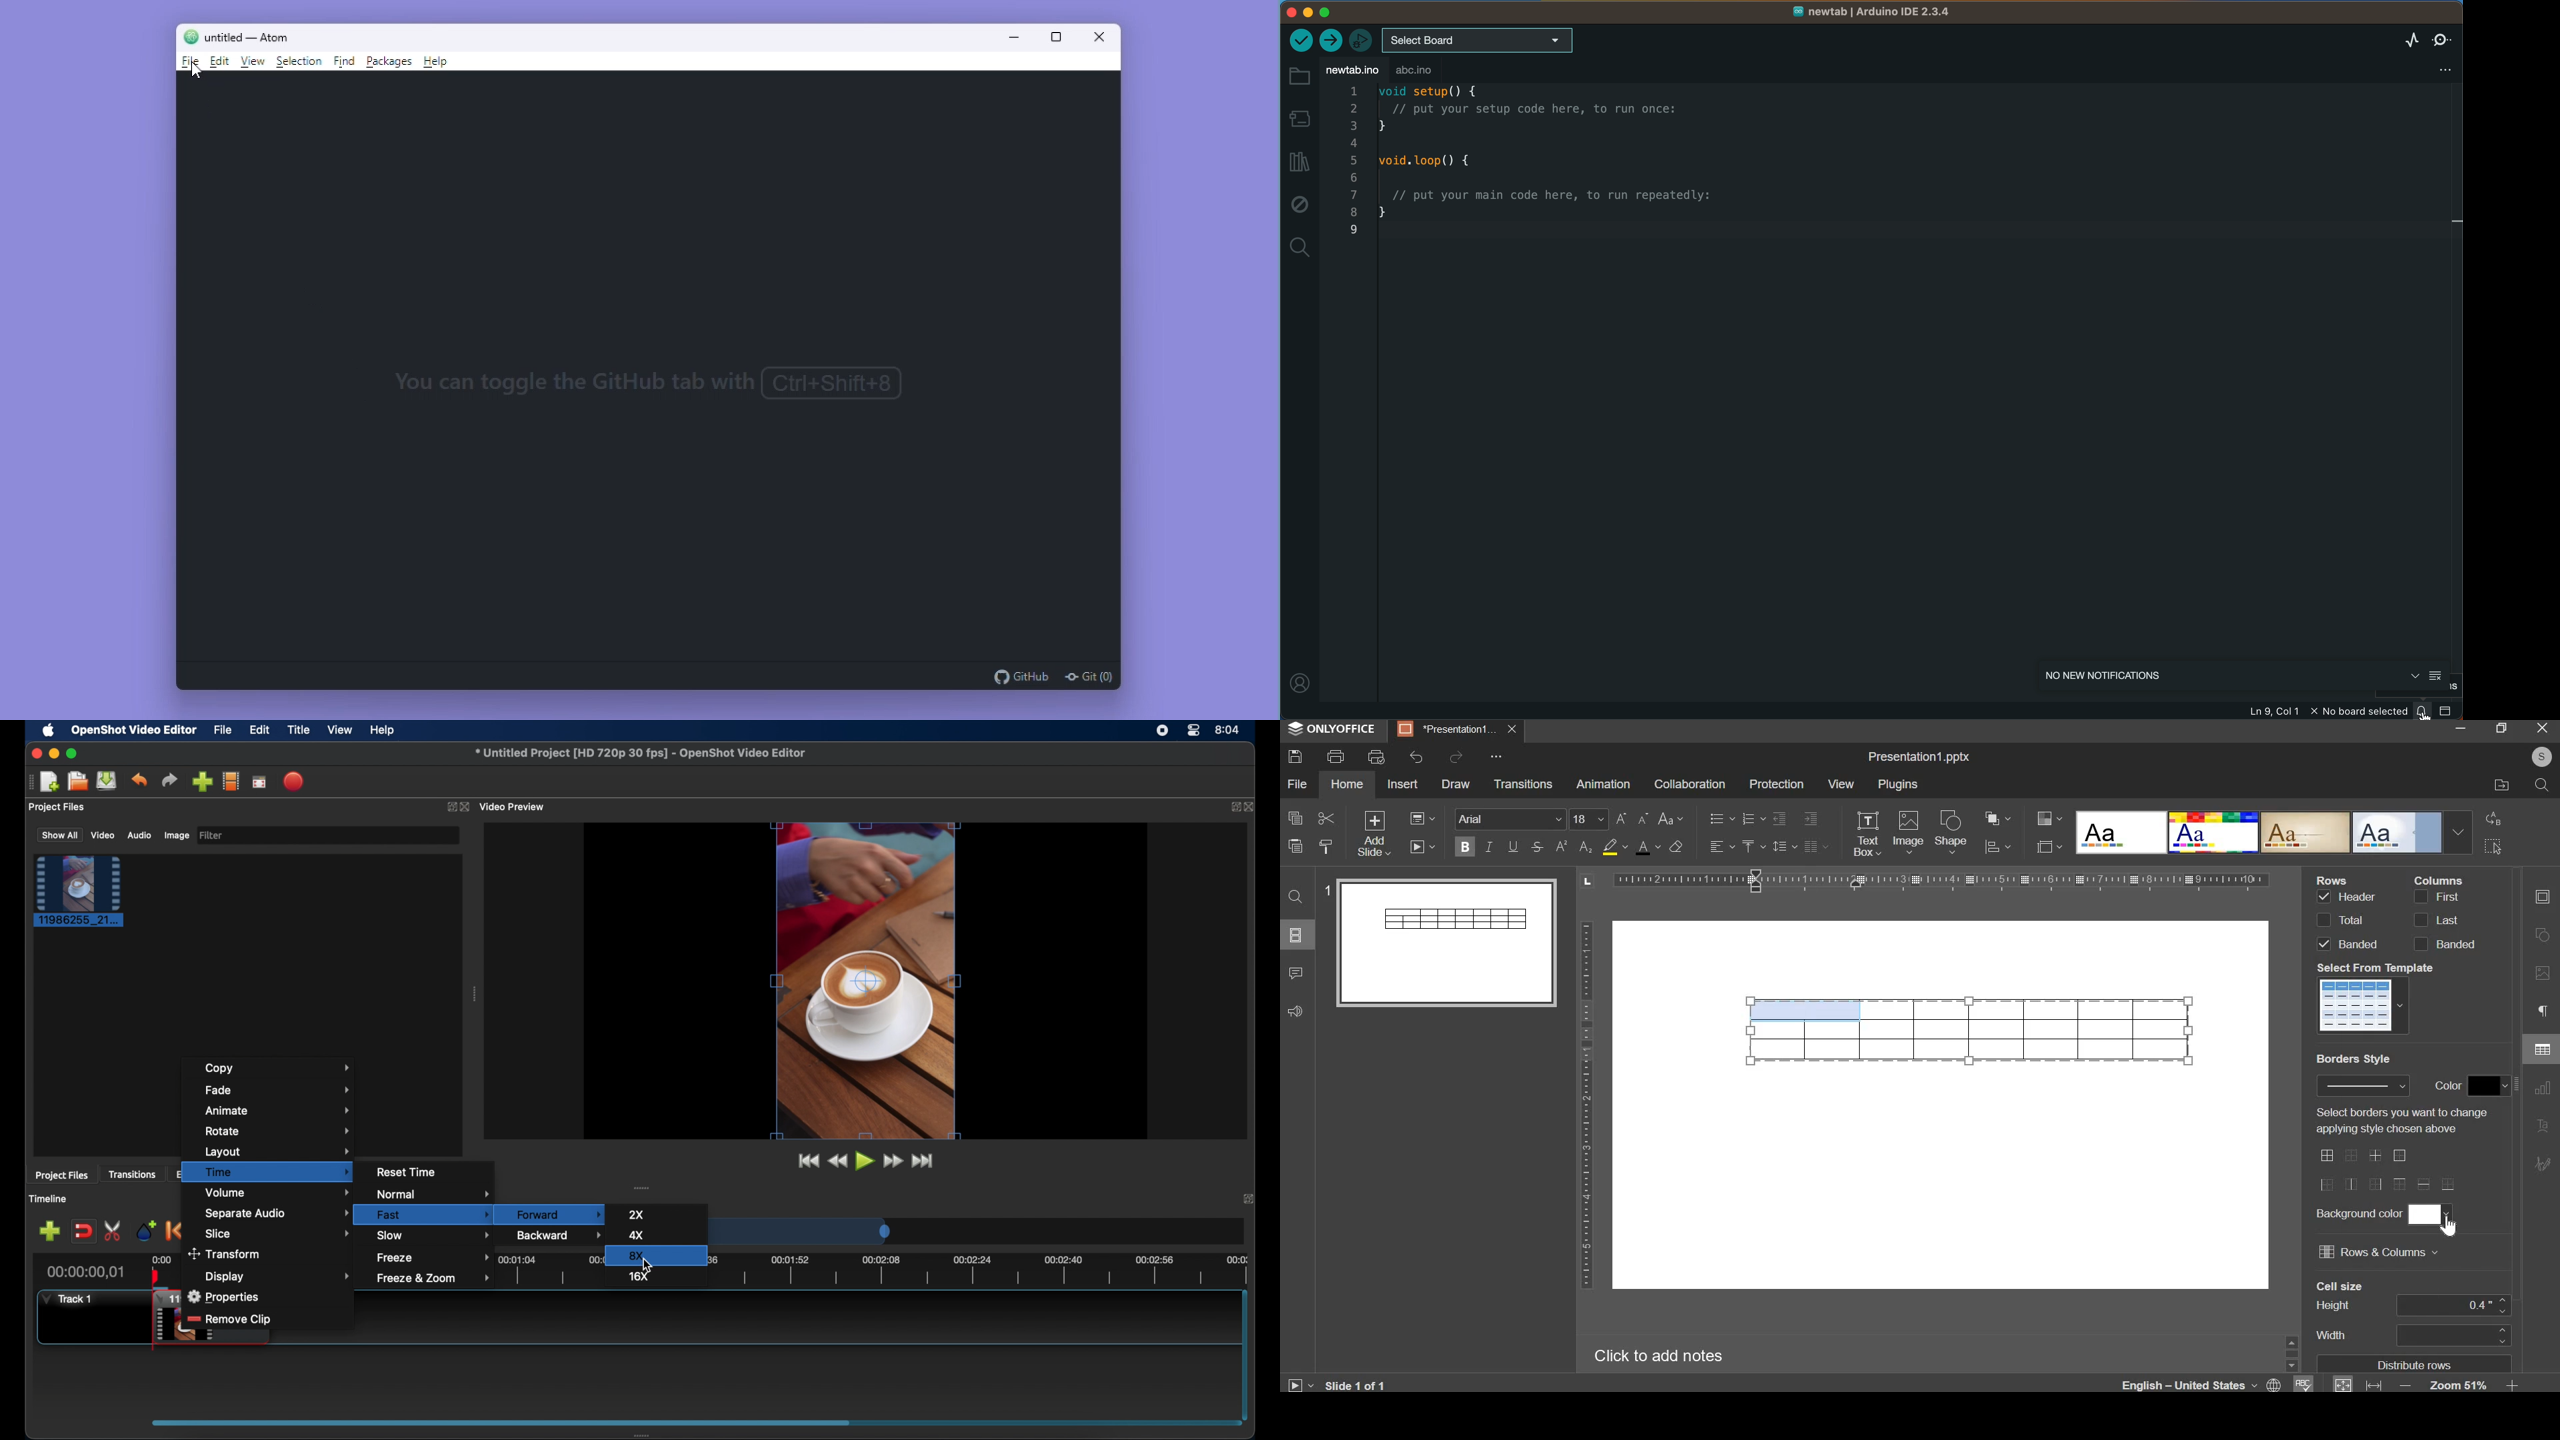 The image size is (2576, 1456). What do you see at coordinates (1403, 783) in the screenshot?
I see `insert` at bounding box center [1403, 783].